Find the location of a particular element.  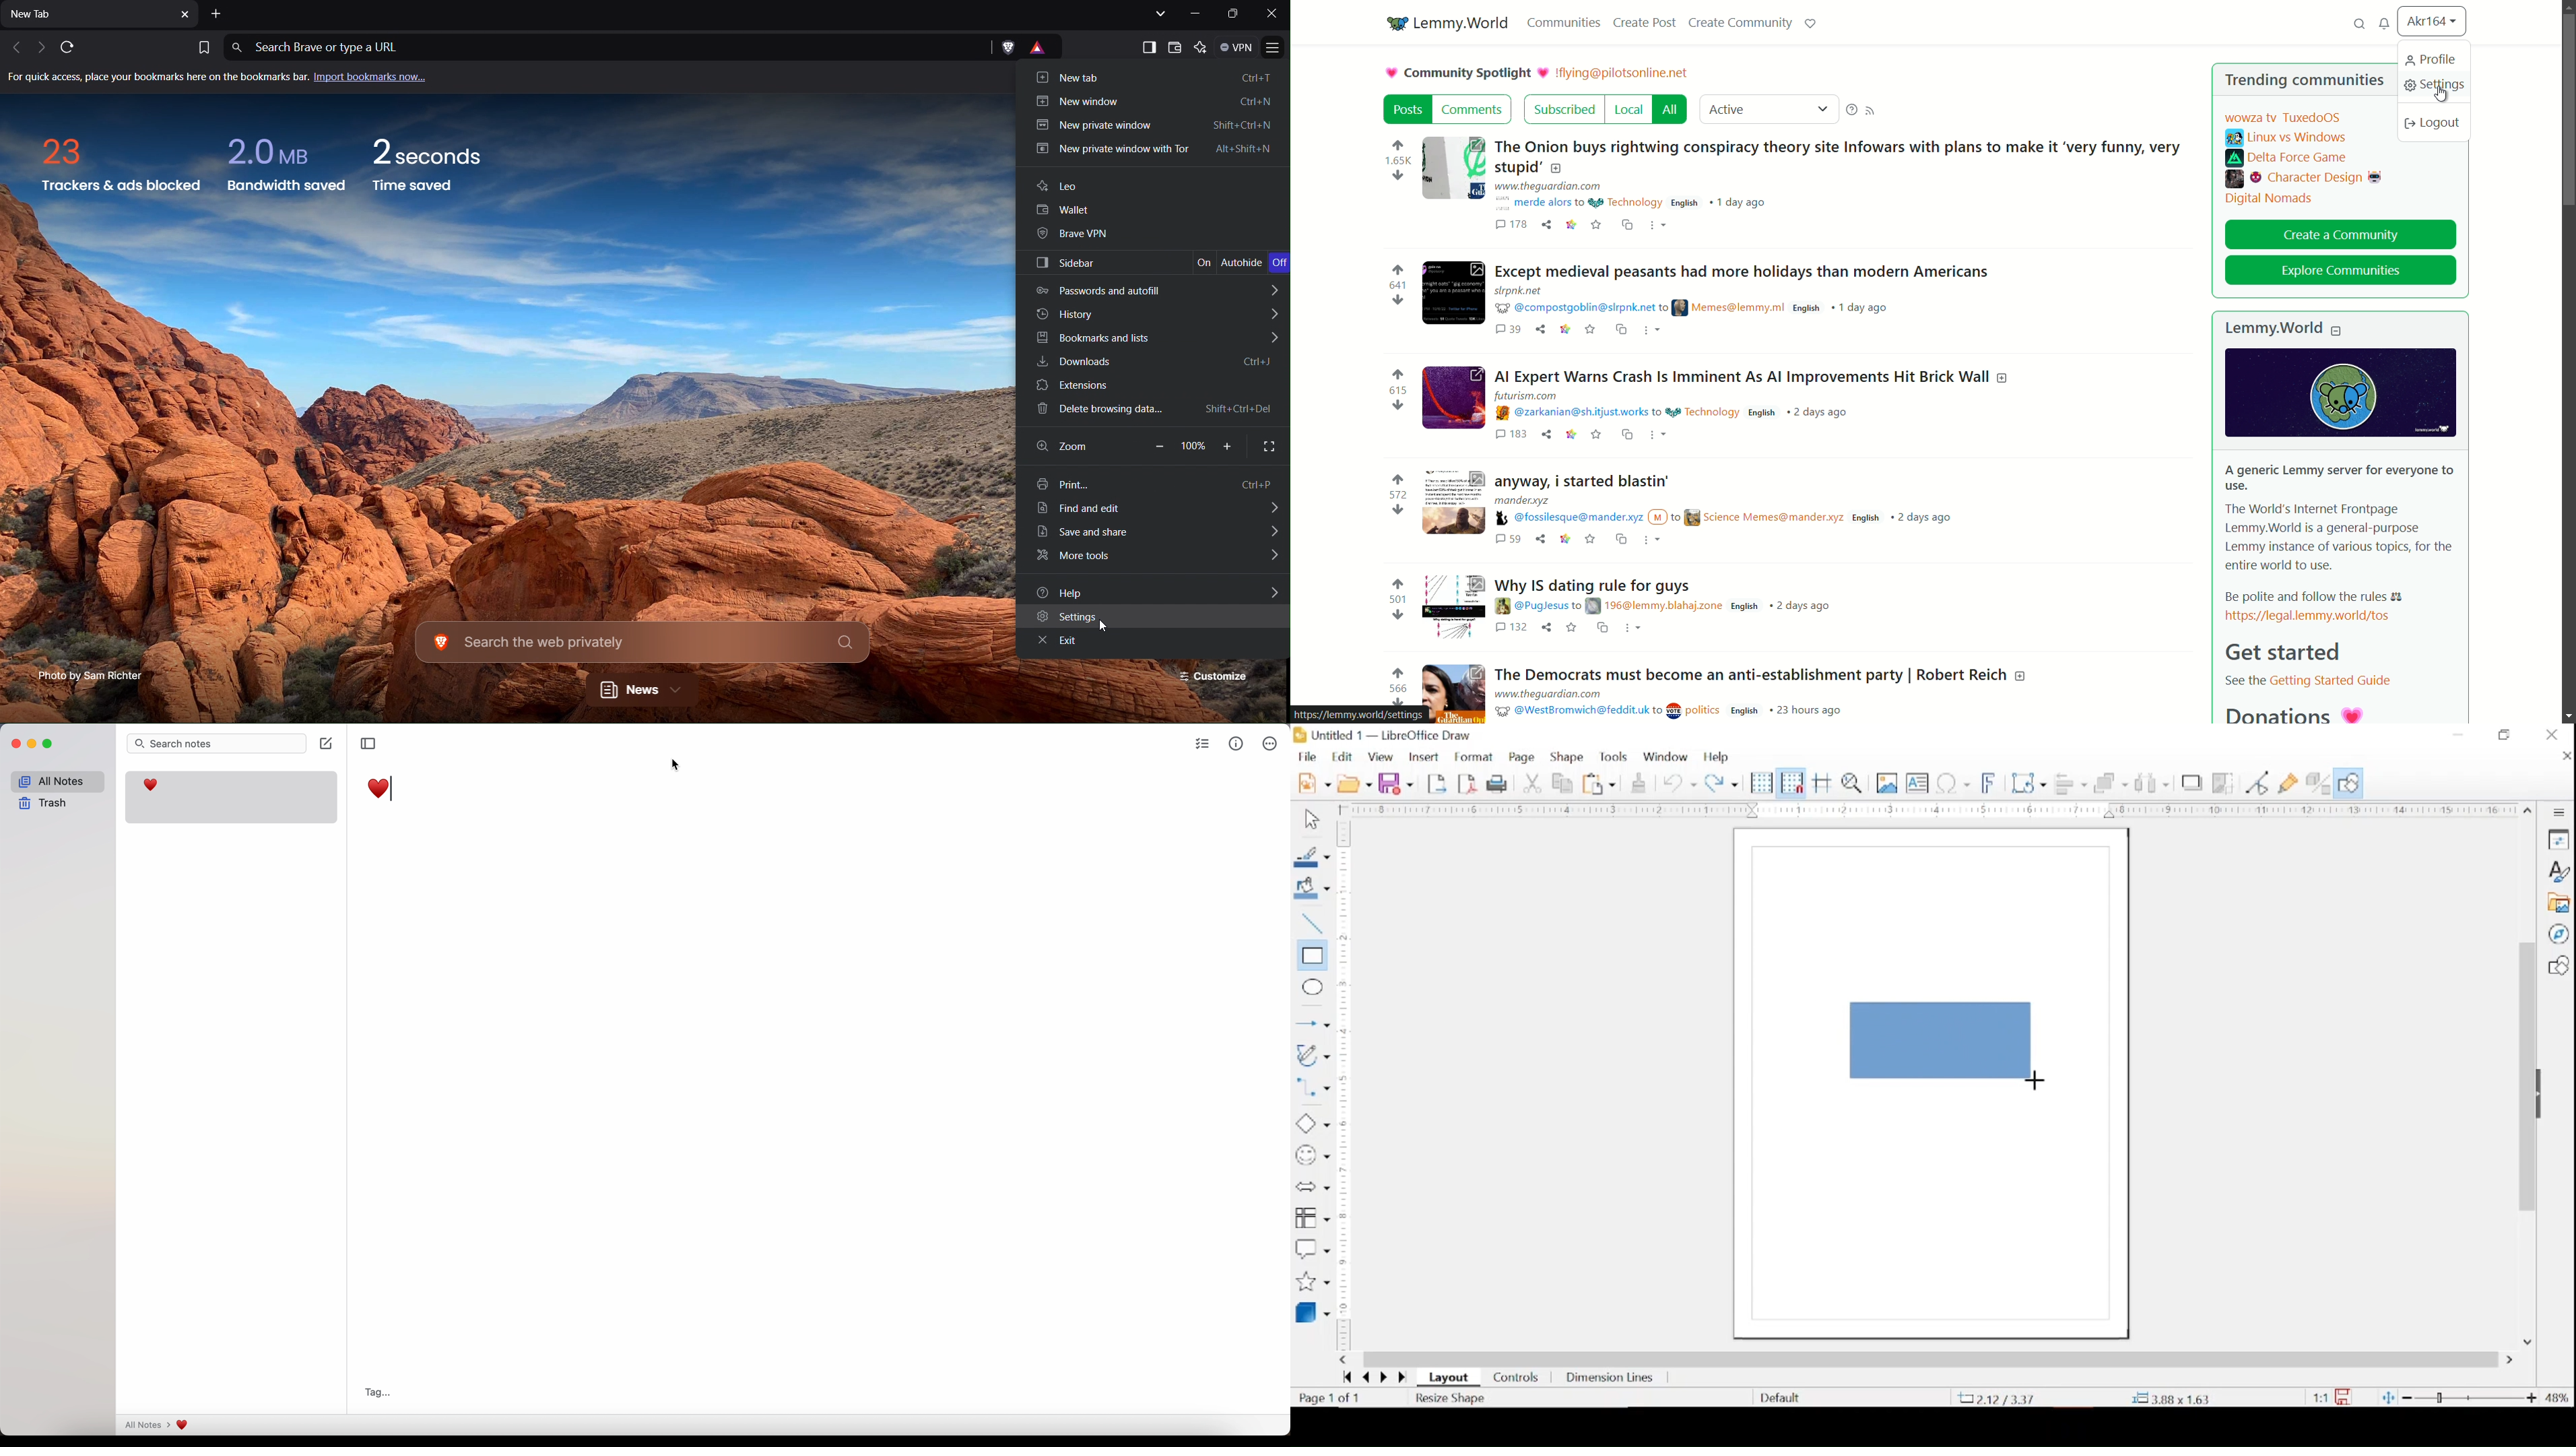

insert special characters is located at coordinates (1953, 782).